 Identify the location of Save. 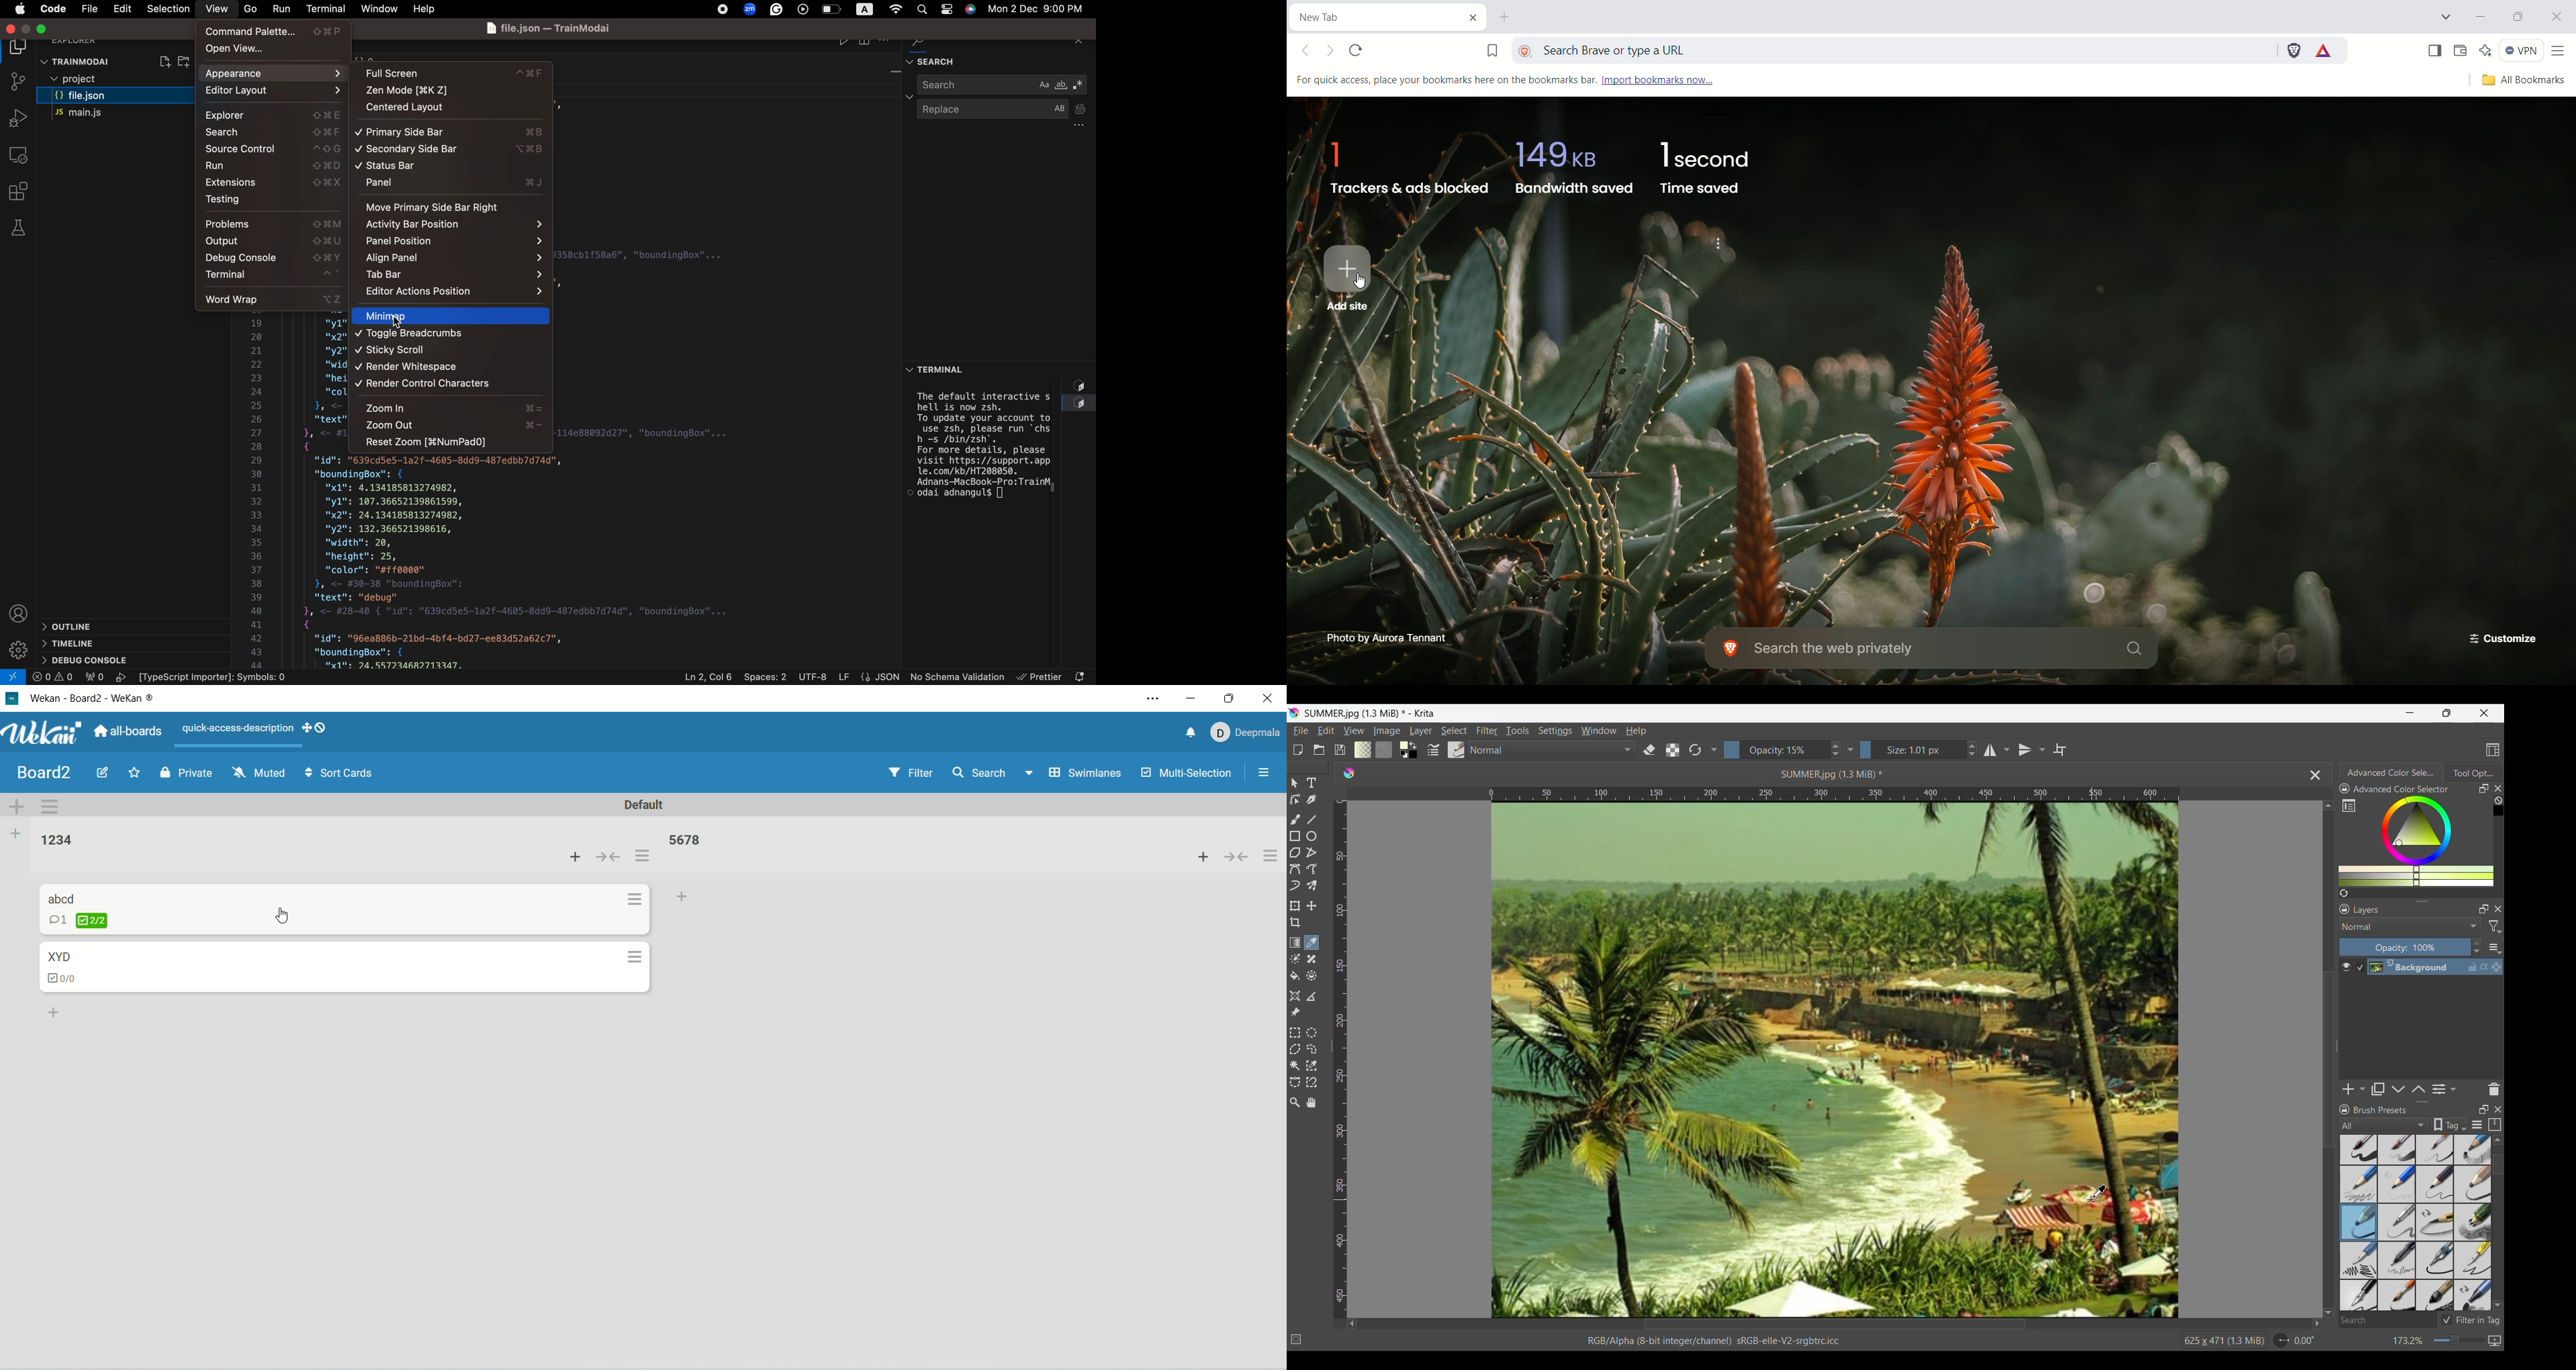
(1339, 750).